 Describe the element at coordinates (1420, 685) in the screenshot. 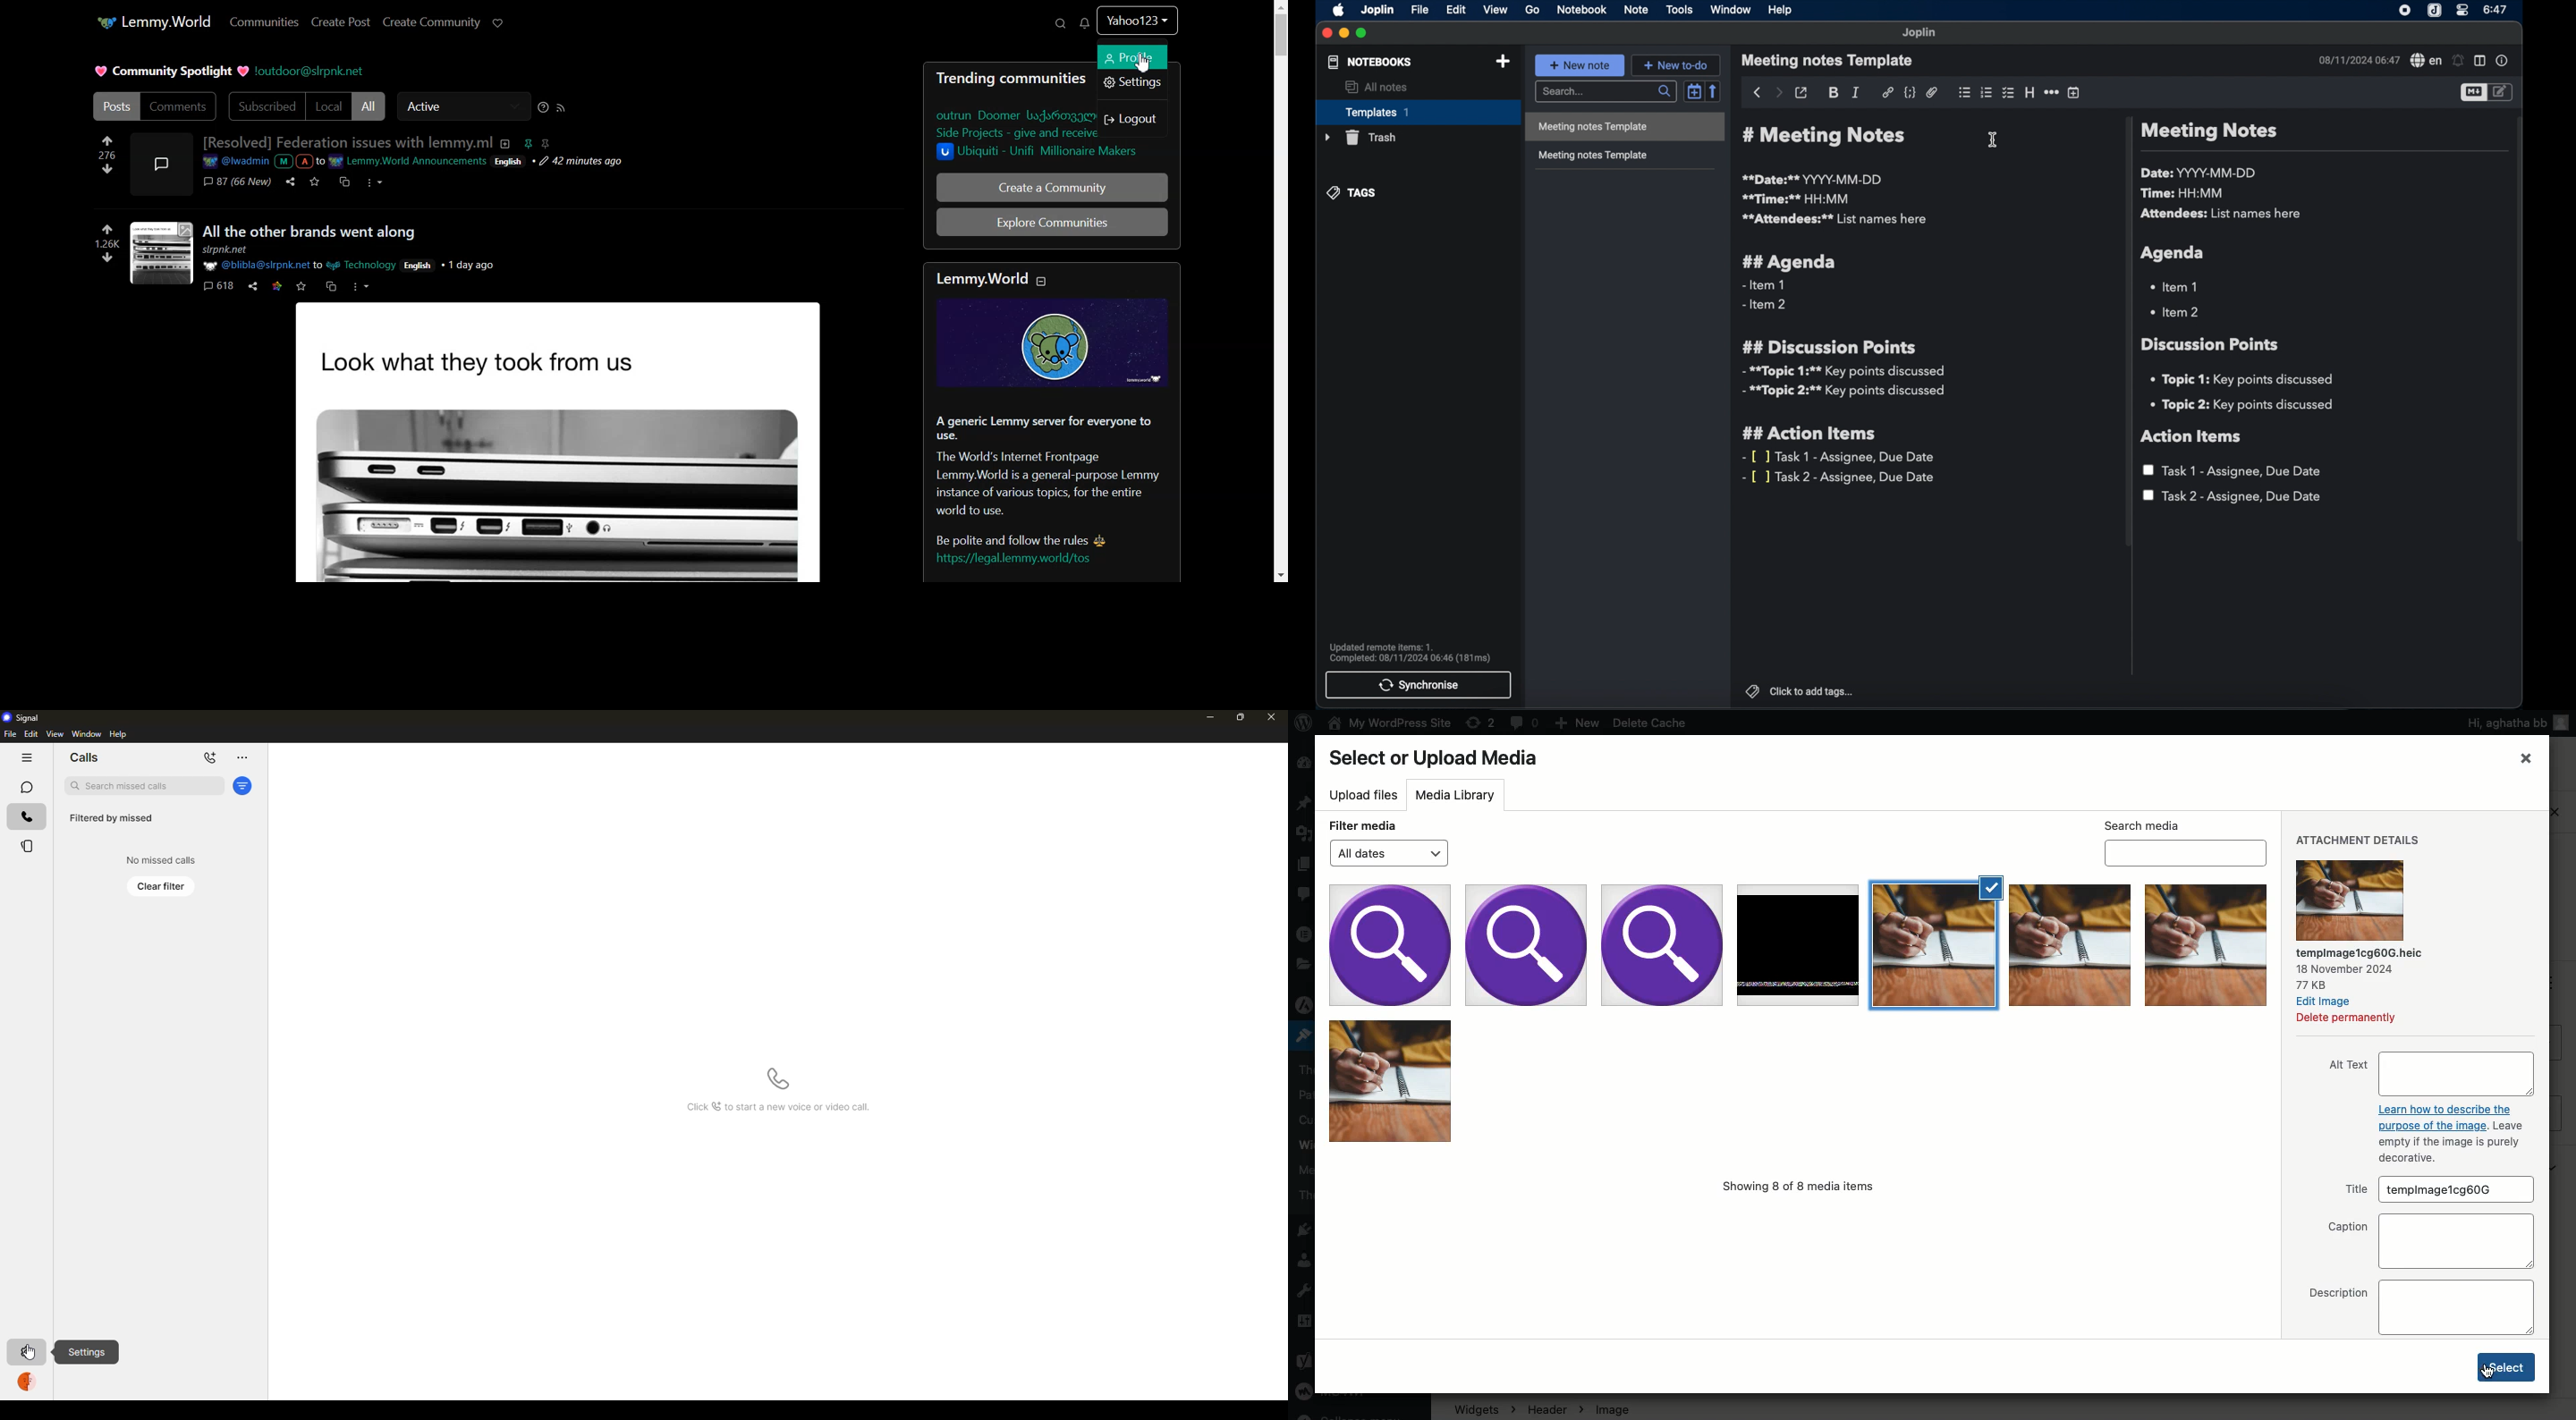

I see `synchronise` at that location.